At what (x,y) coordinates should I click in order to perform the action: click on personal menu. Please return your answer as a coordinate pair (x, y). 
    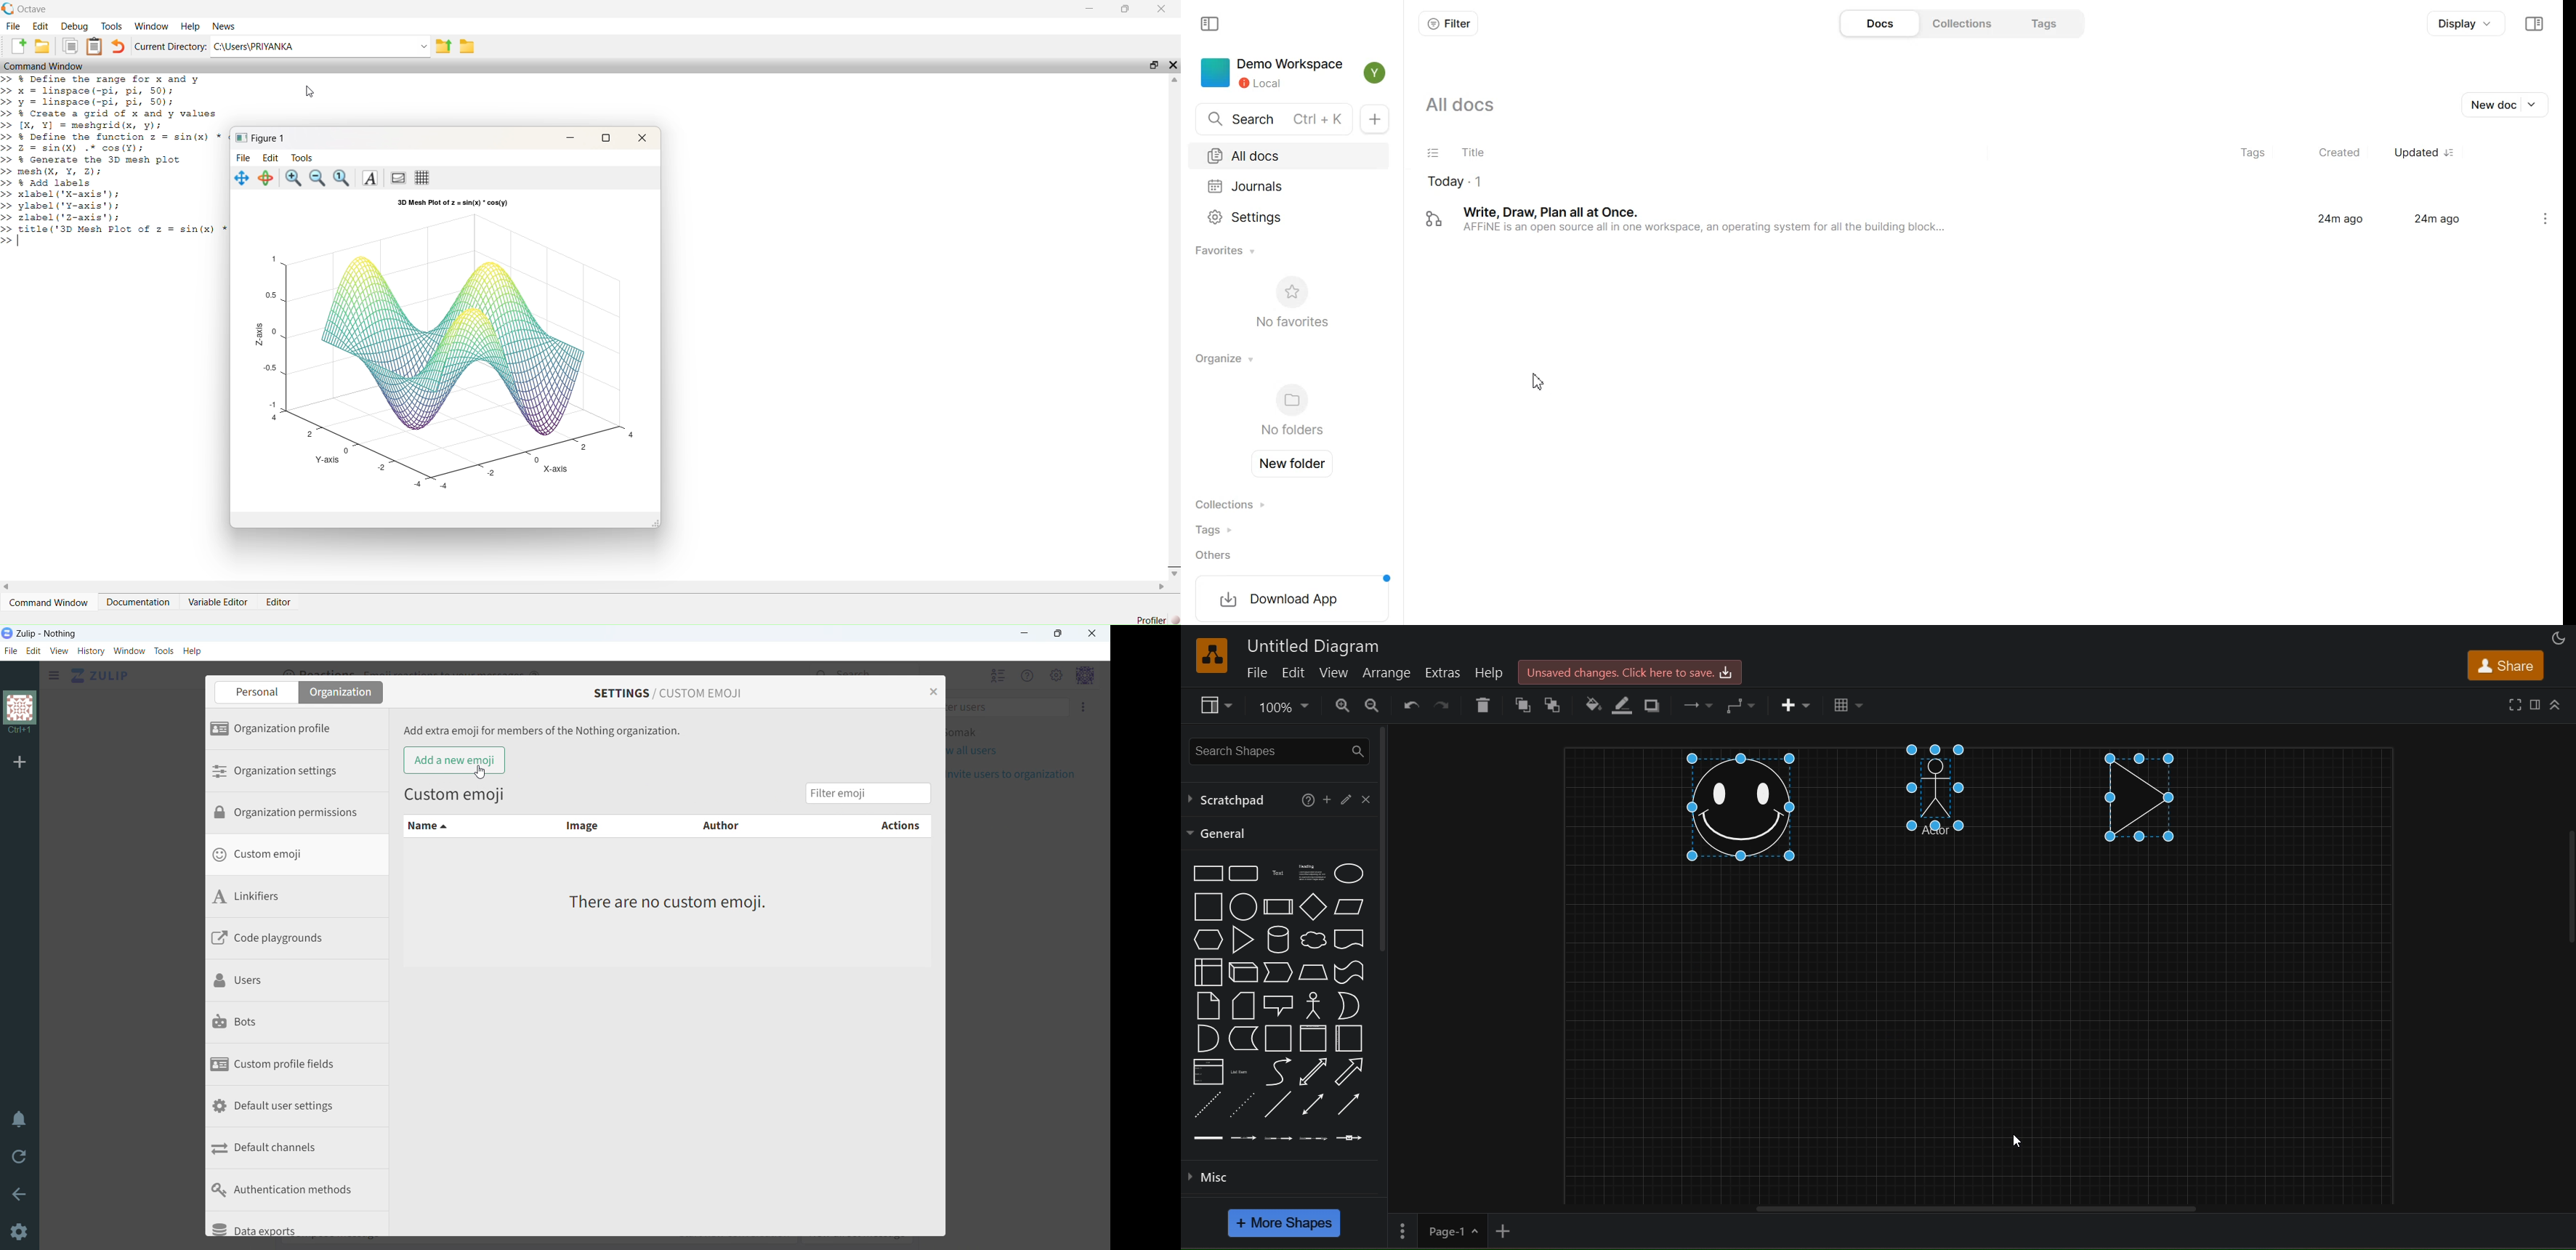
    Looking at the image, I should click on (1086, 675).